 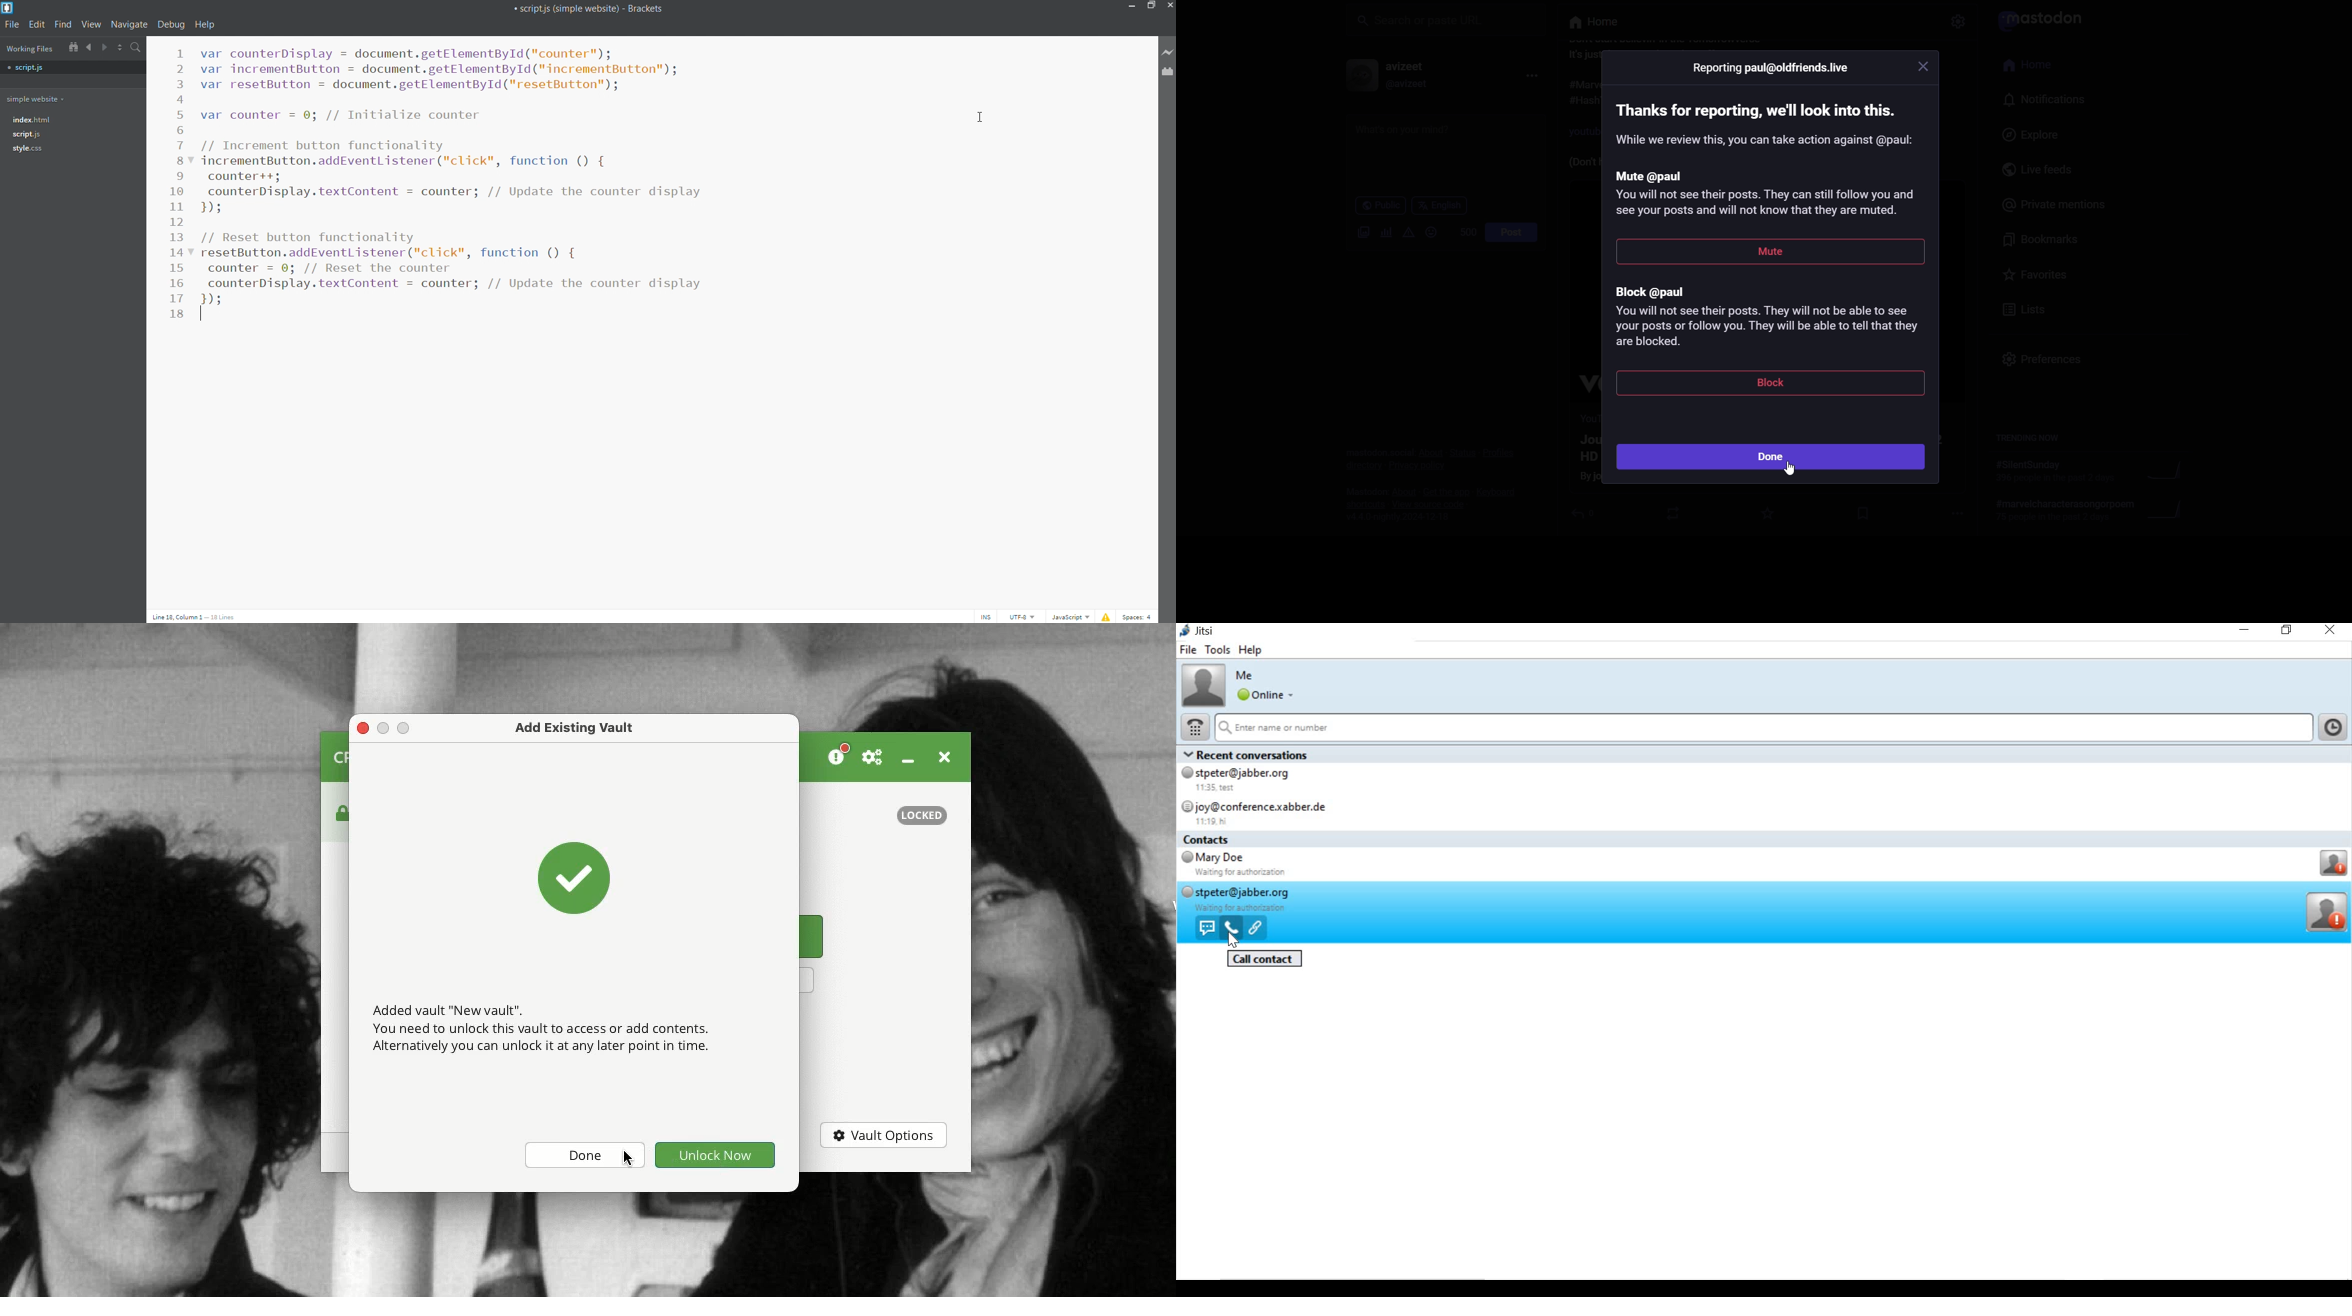 I want to click on edit, so click(x=37, y=24).